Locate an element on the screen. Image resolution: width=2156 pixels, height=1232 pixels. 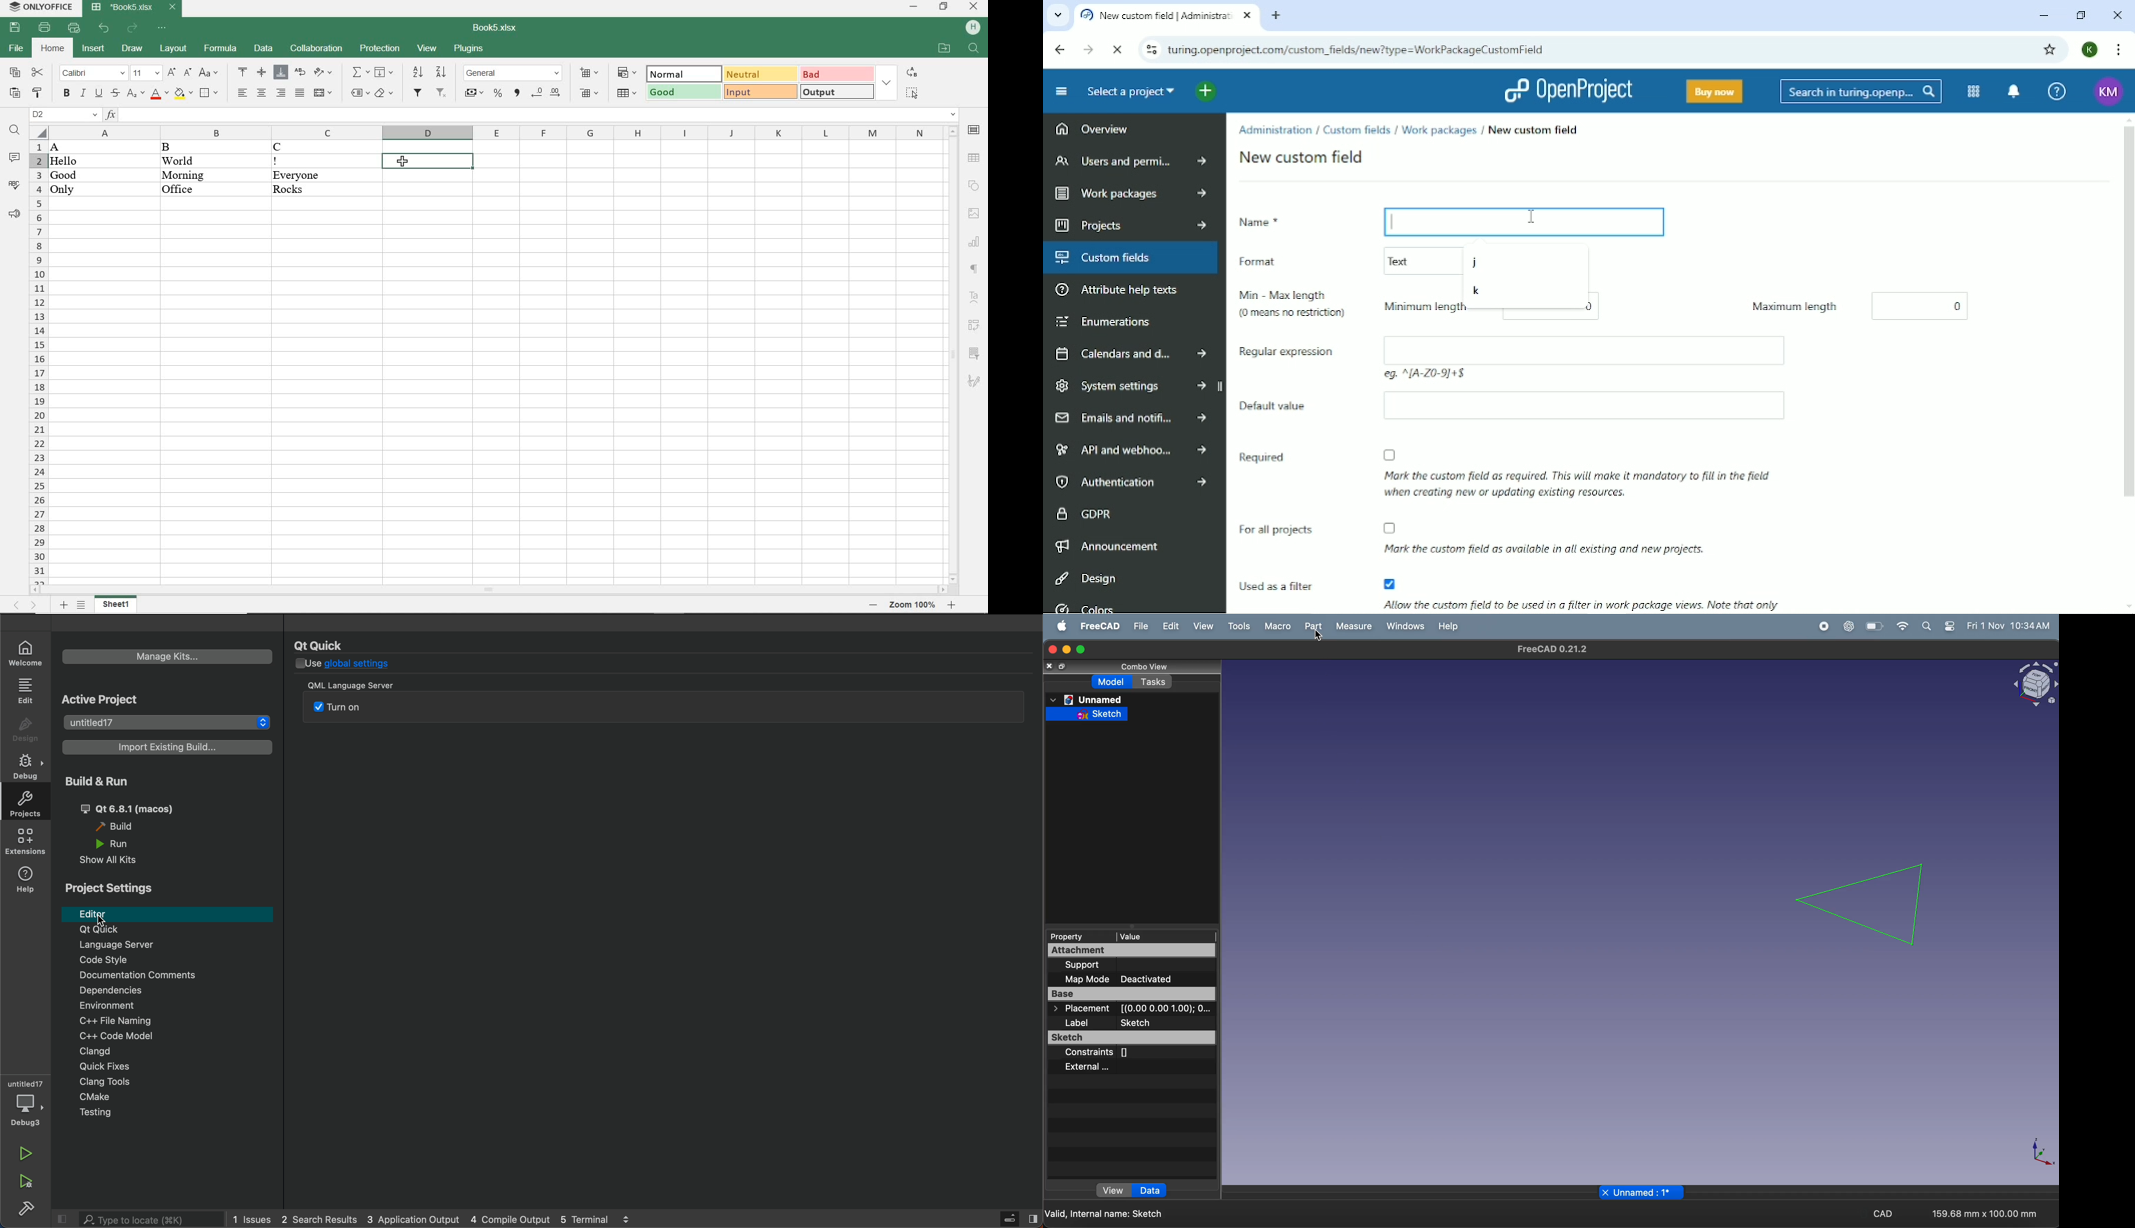
Restore down is located at coordinates (2081, 15).